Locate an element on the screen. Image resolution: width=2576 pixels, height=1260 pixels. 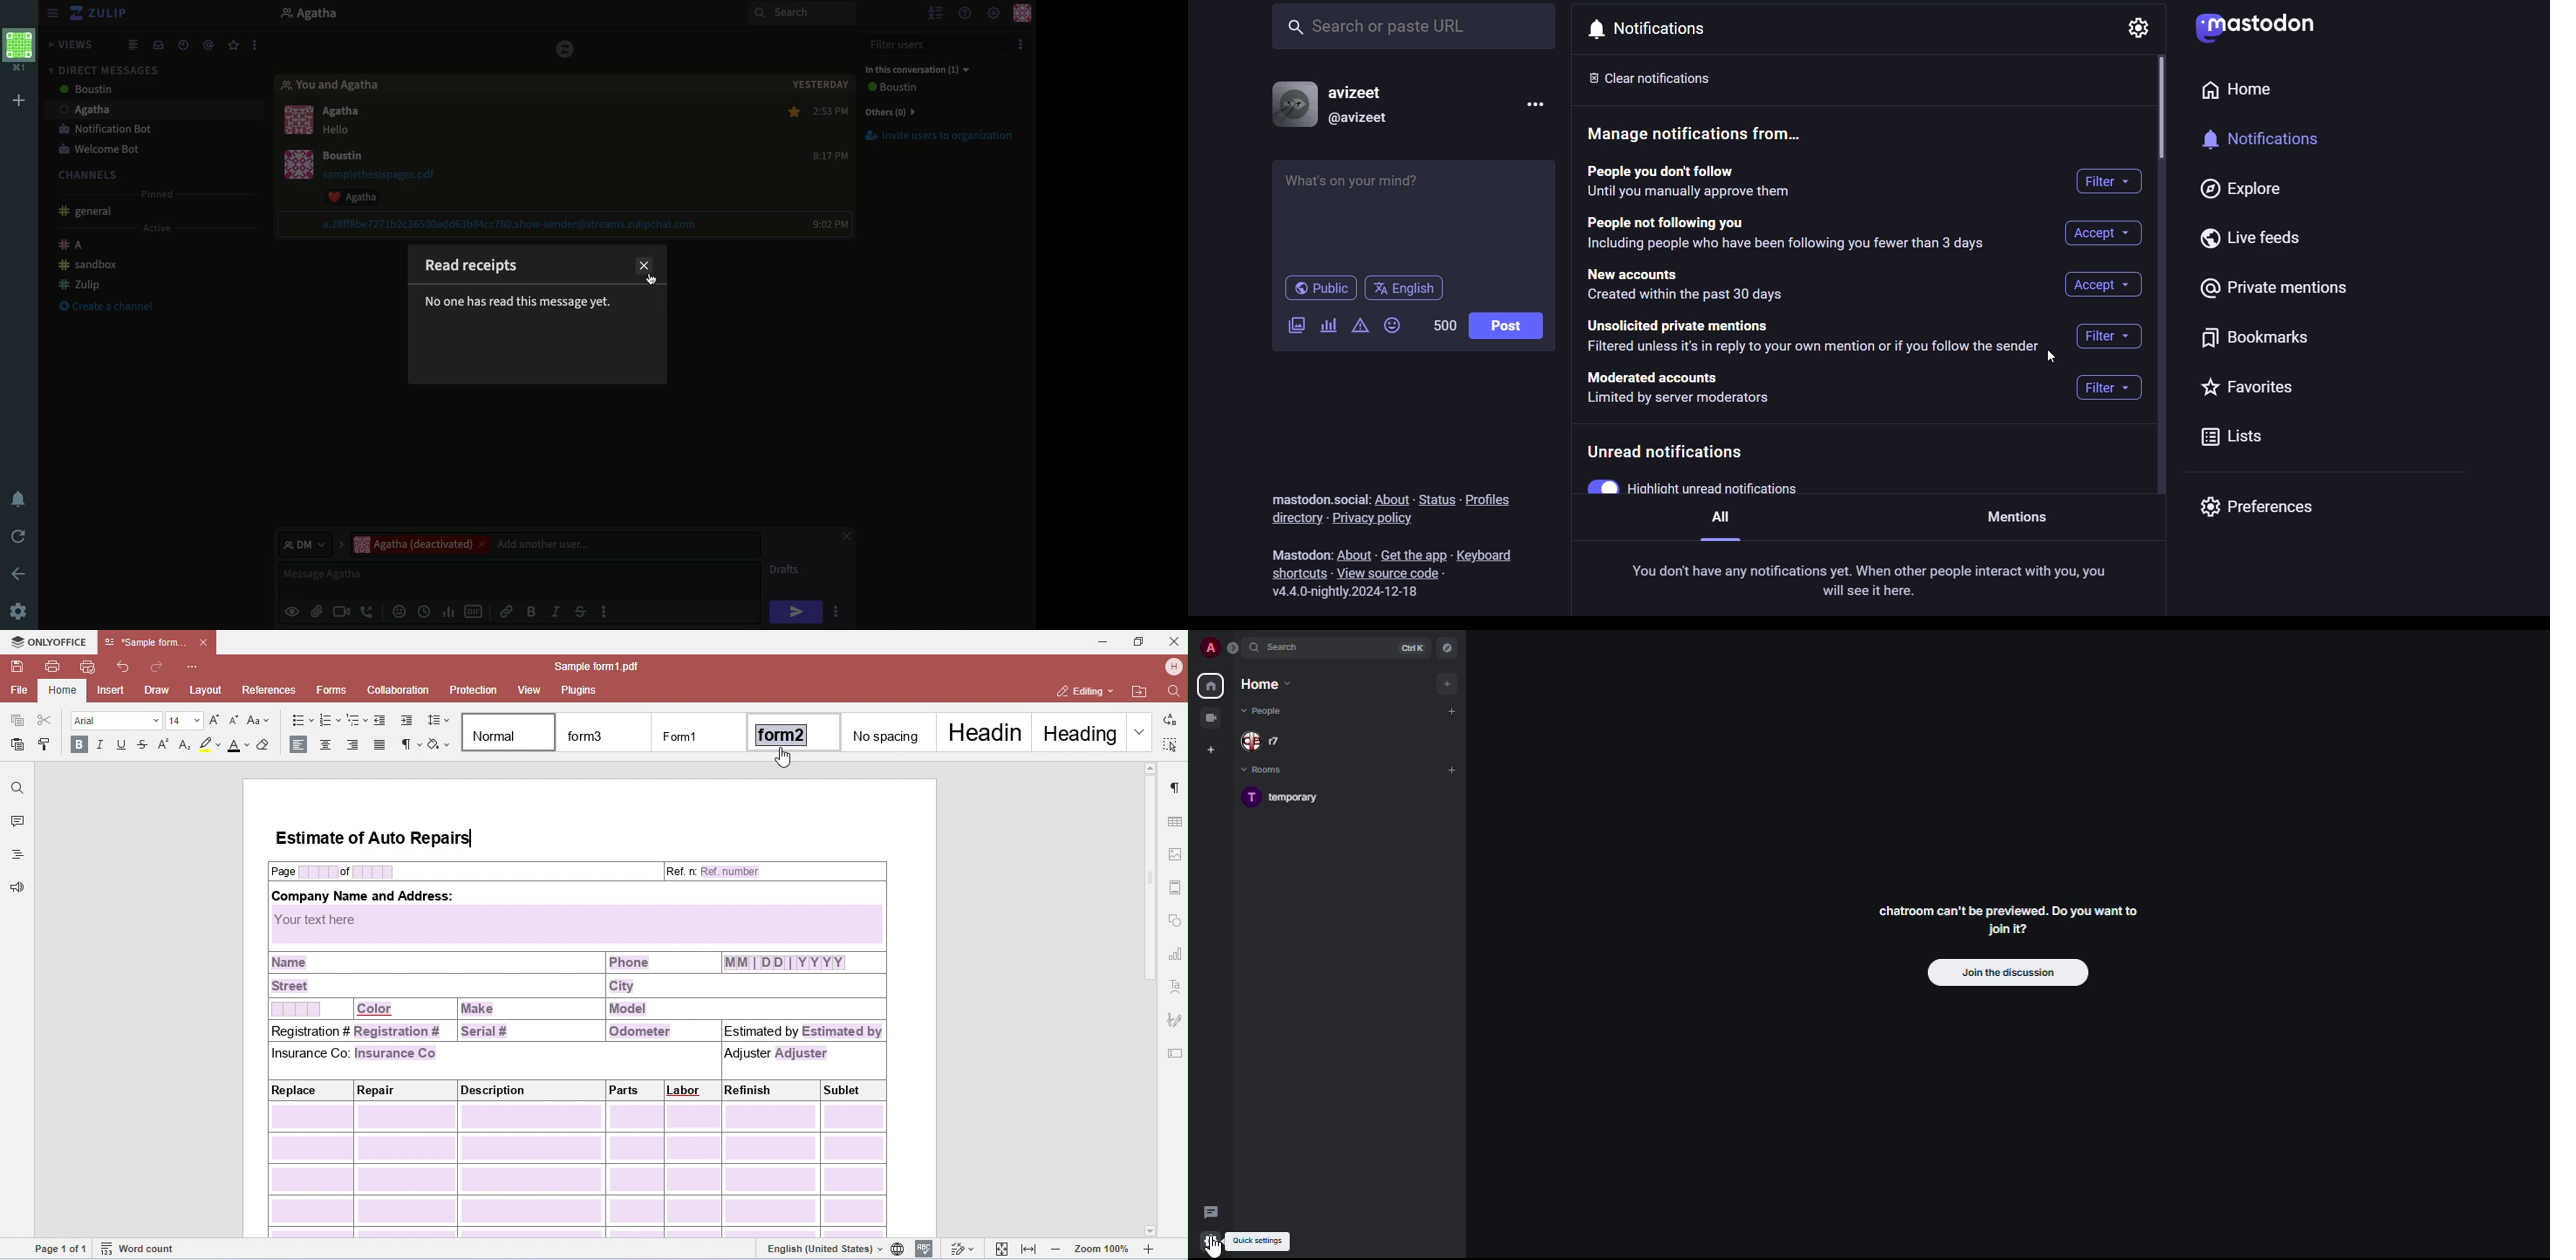
DM is located at coordinates (311, 544).